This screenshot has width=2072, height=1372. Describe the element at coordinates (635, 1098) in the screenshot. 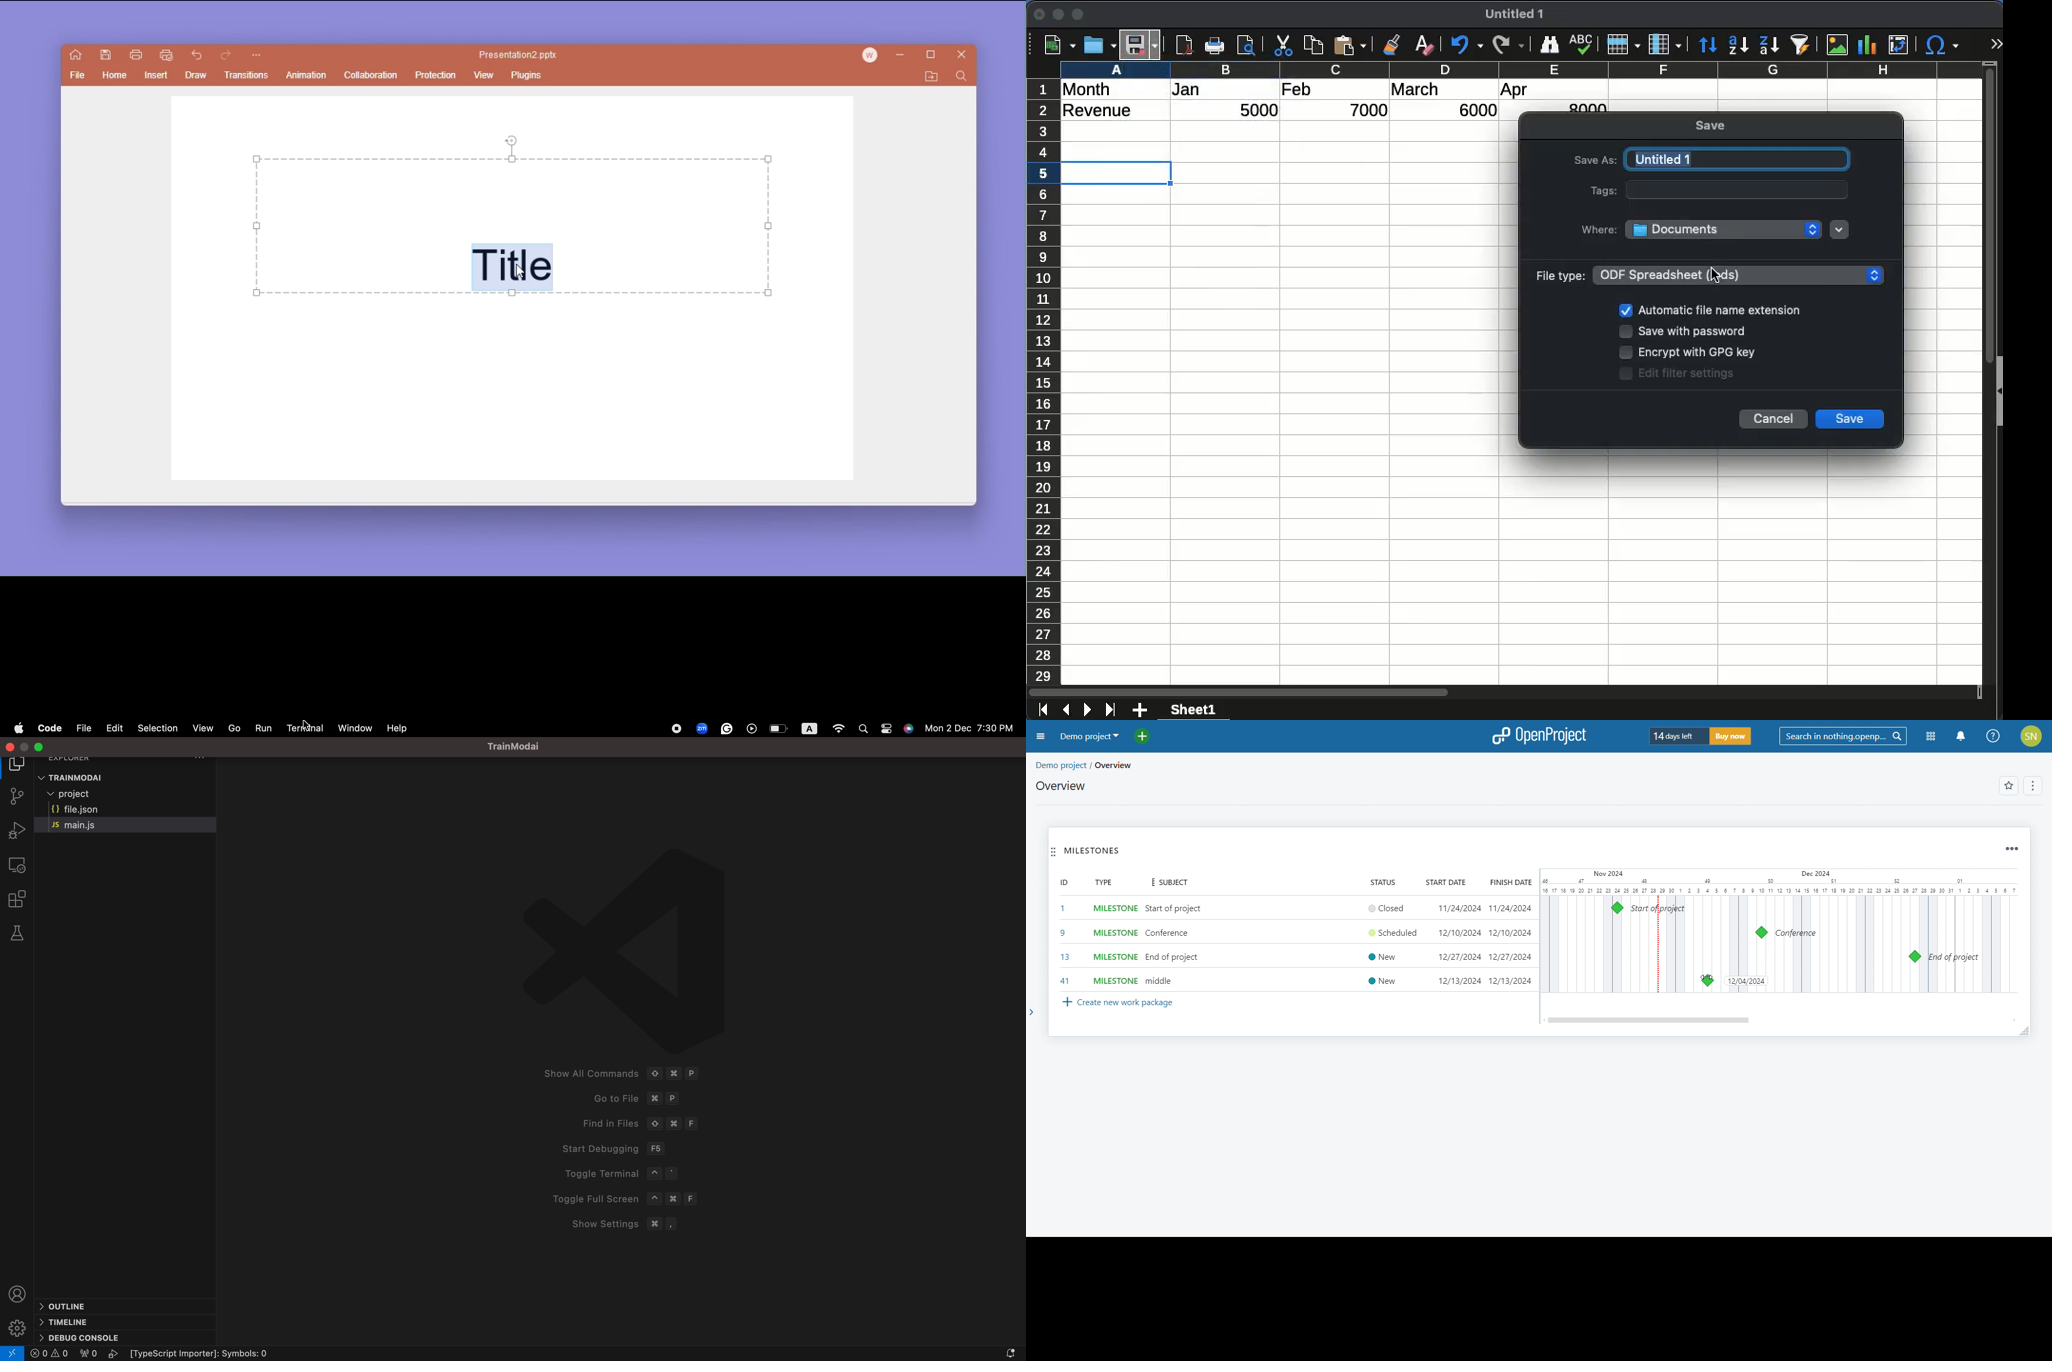

I see `Go to file` at that location.